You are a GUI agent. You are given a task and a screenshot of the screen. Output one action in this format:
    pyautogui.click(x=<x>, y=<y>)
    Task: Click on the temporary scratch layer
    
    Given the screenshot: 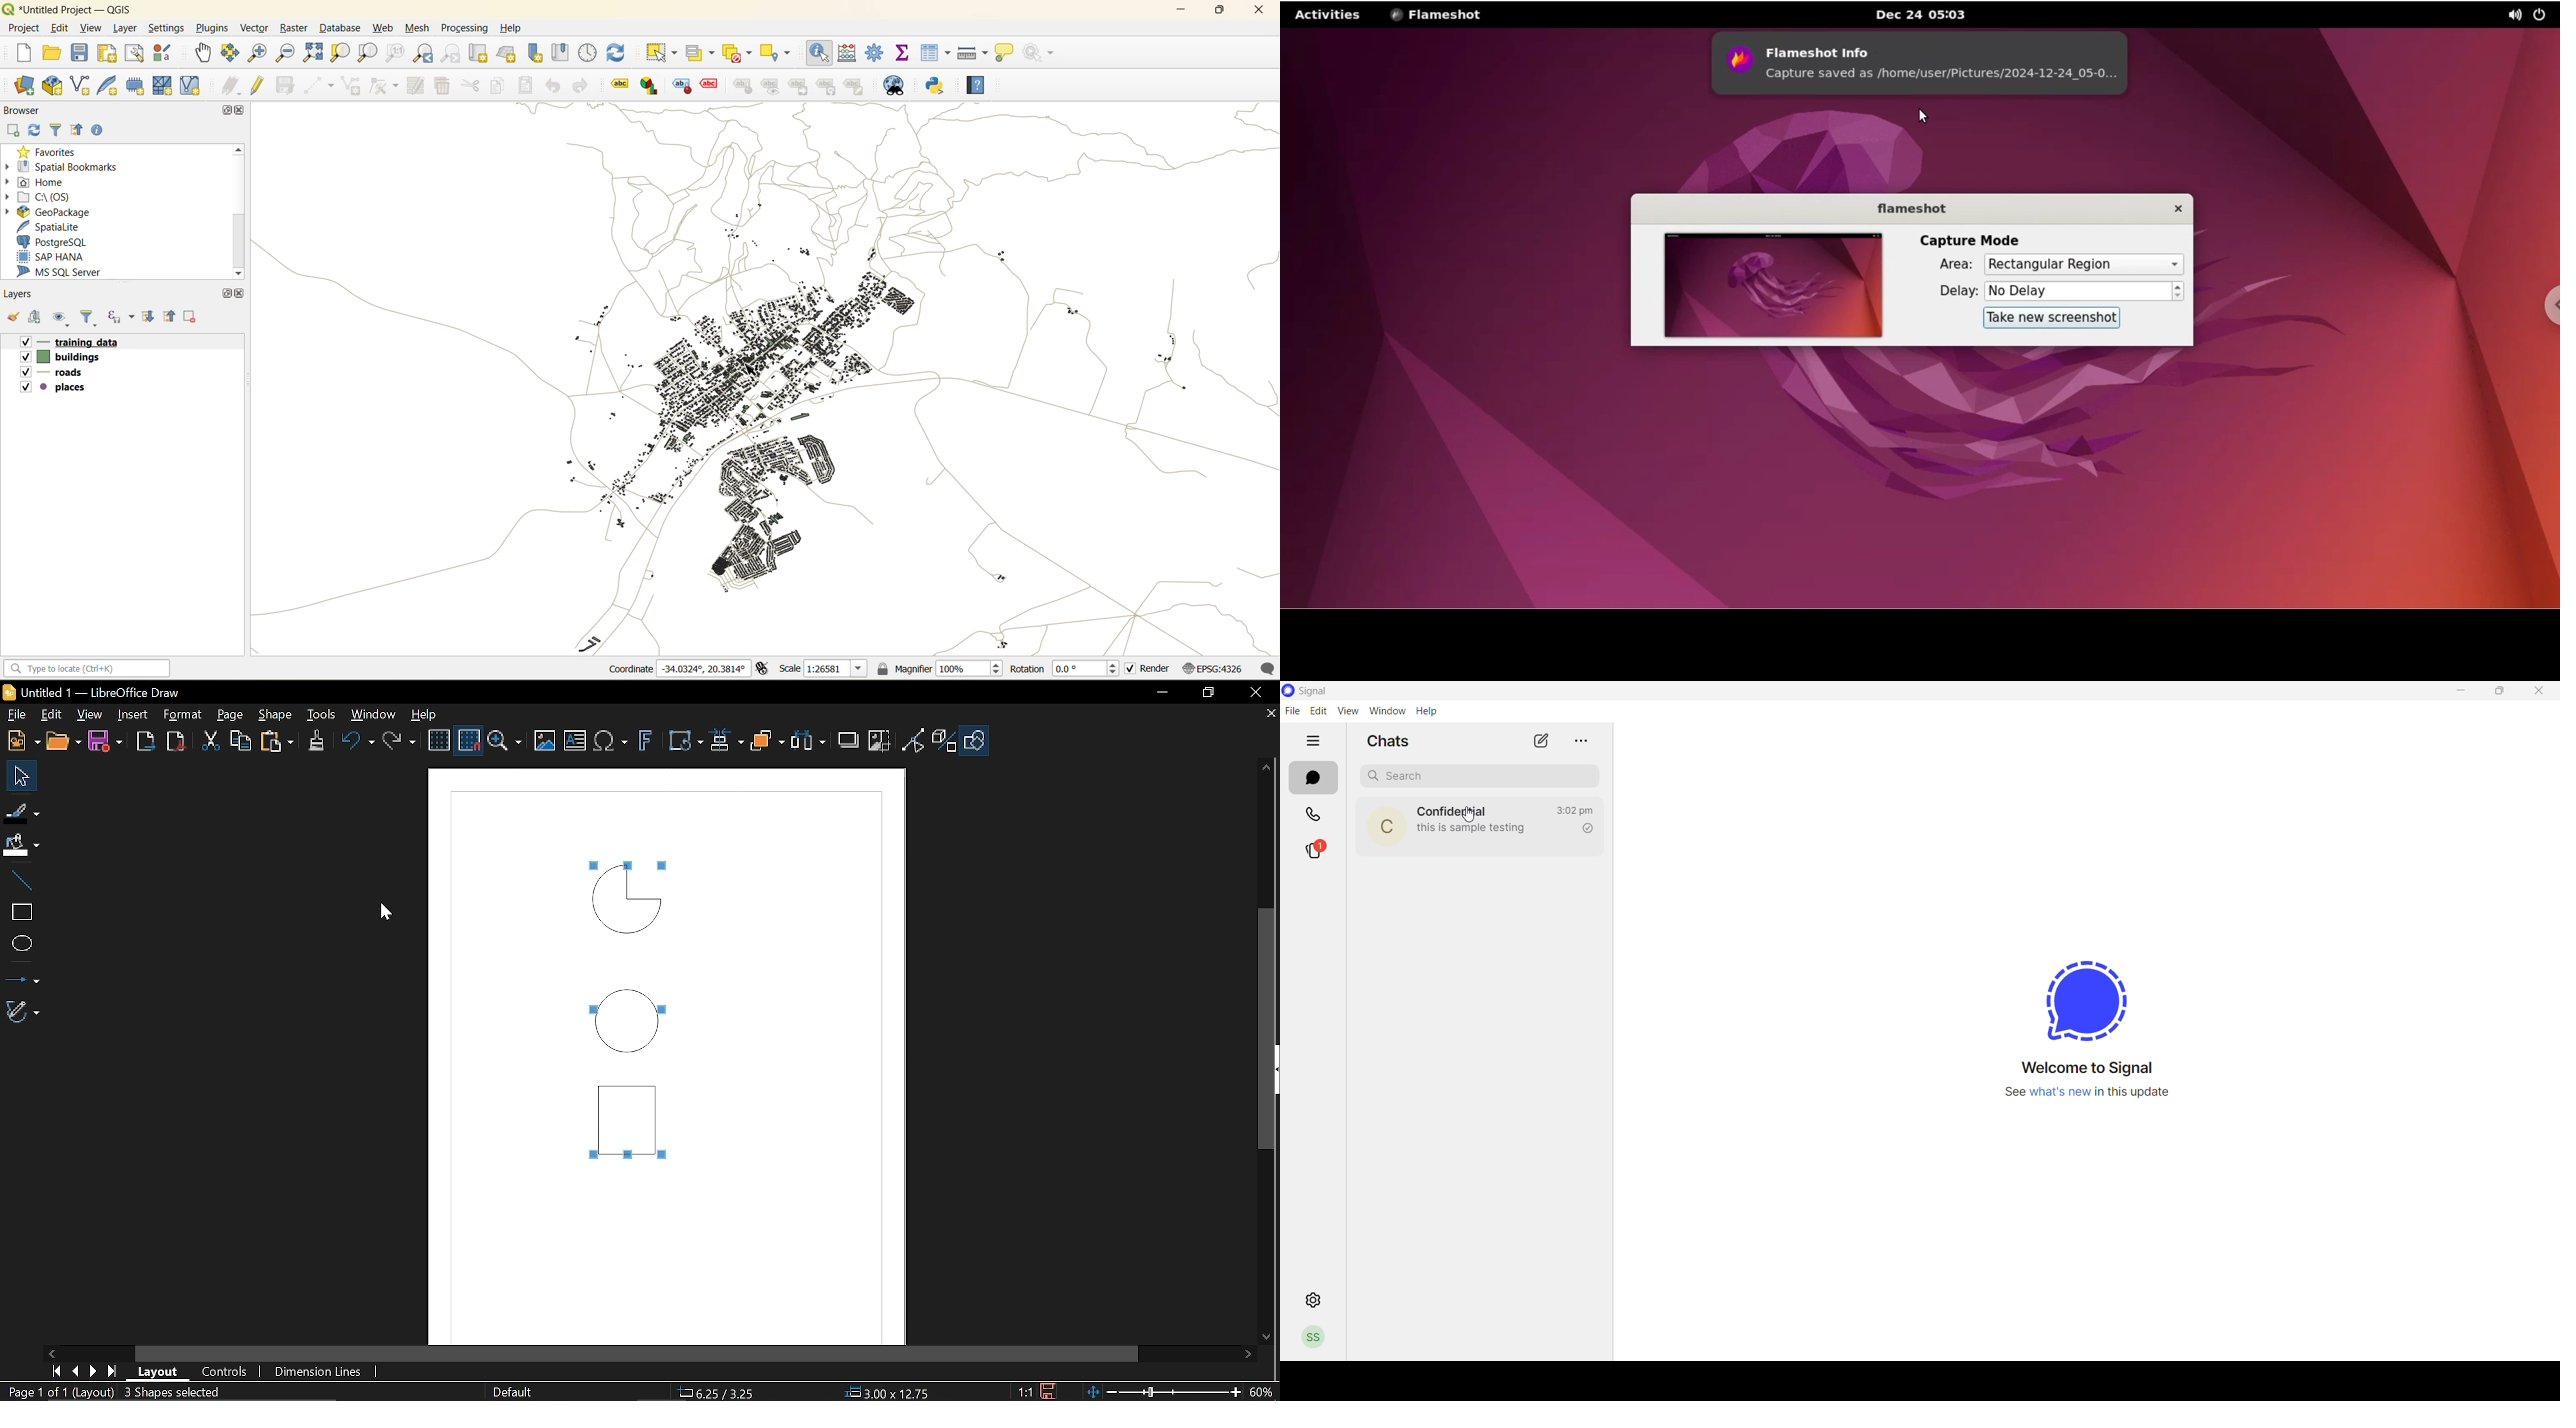 What is the action you would take?
    pyautogui.click(x=137, y=87)
    